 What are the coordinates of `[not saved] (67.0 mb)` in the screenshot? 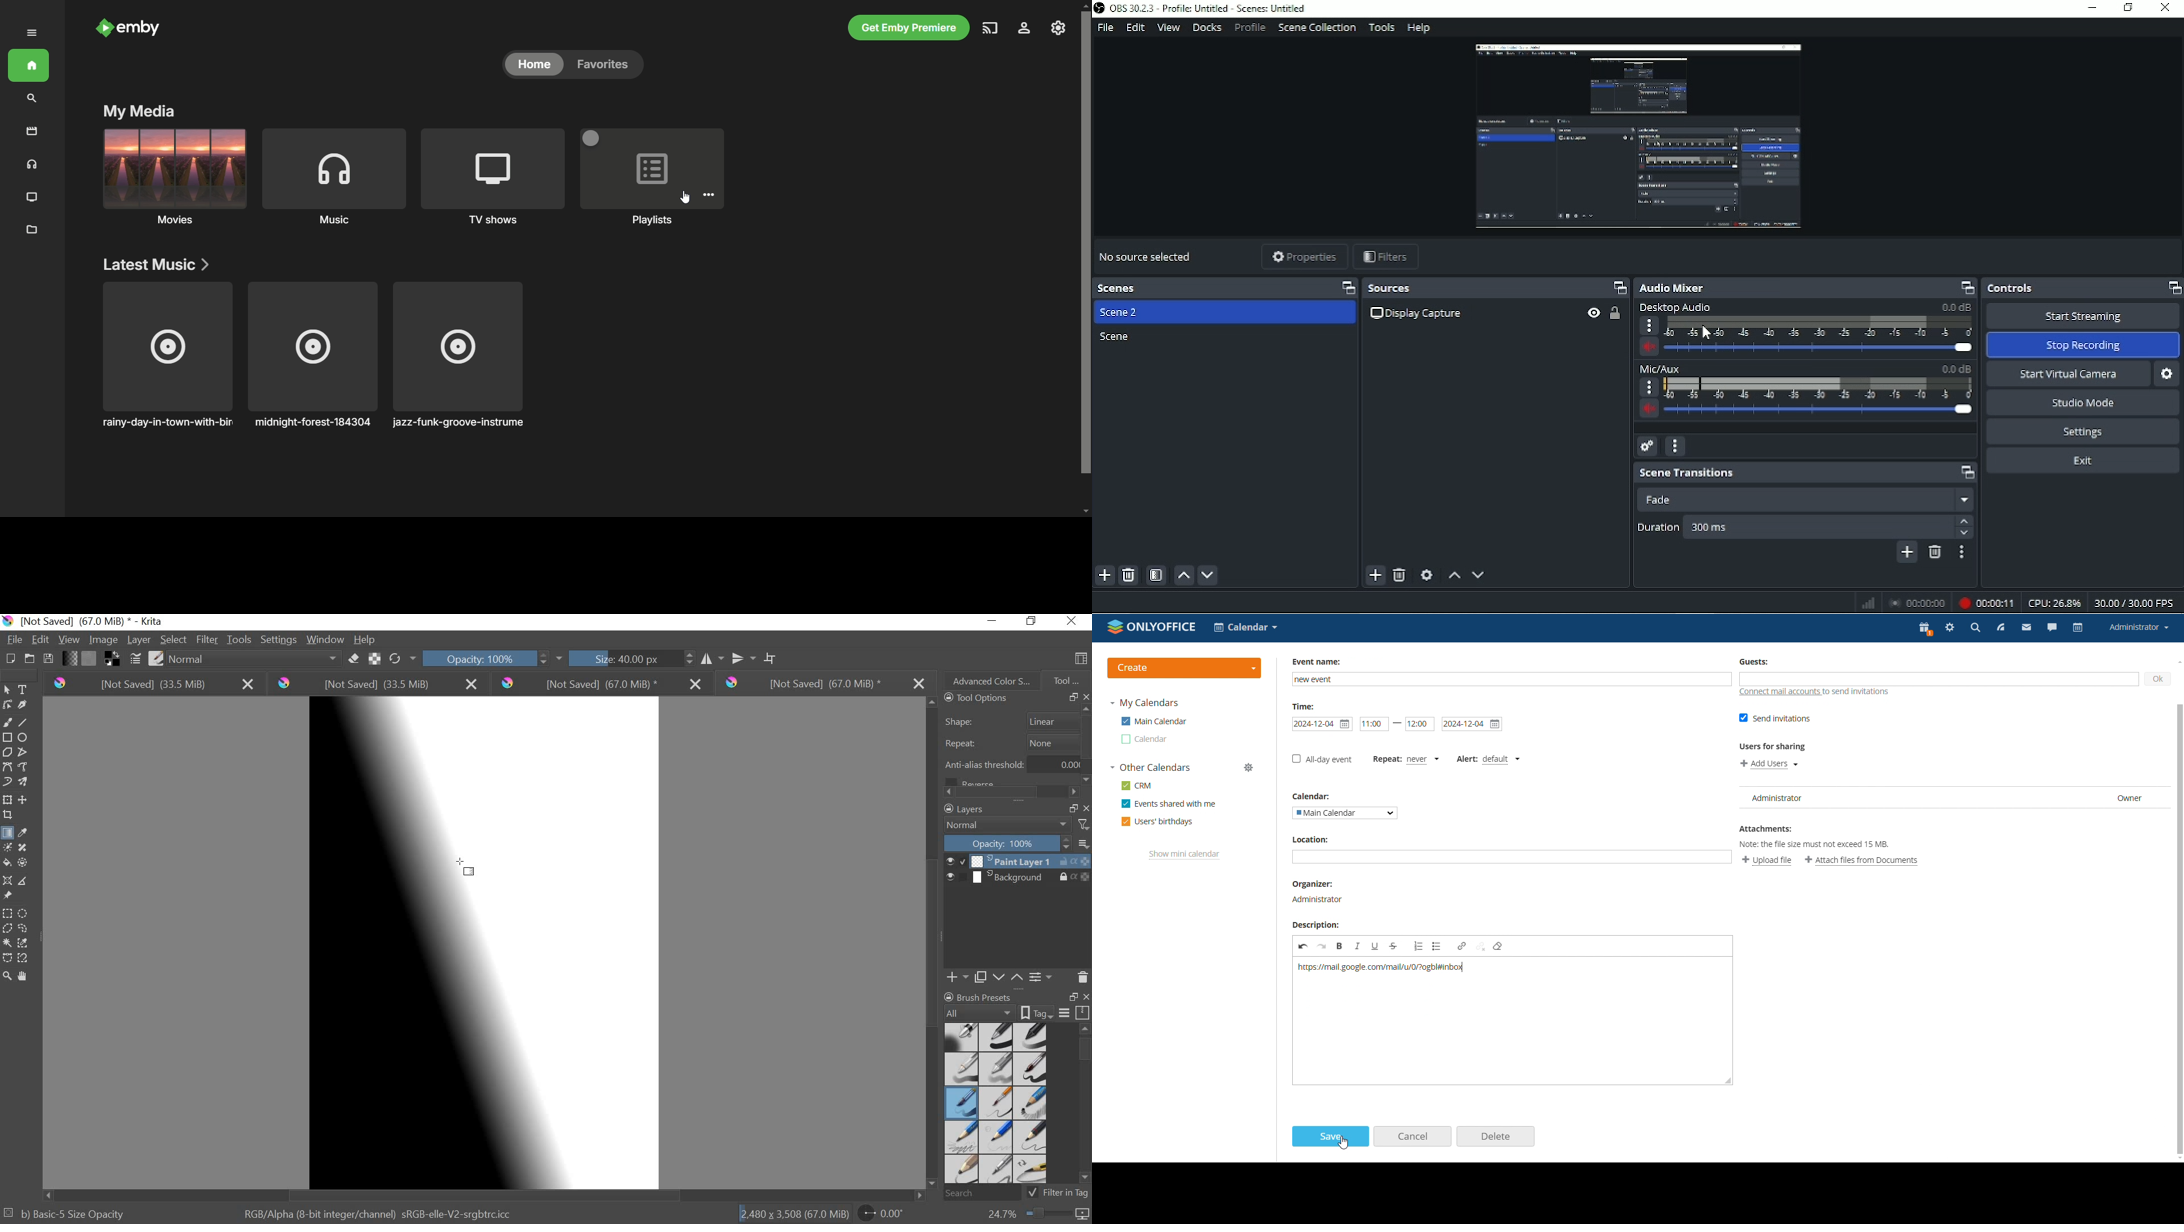 It's located at (600, 683).